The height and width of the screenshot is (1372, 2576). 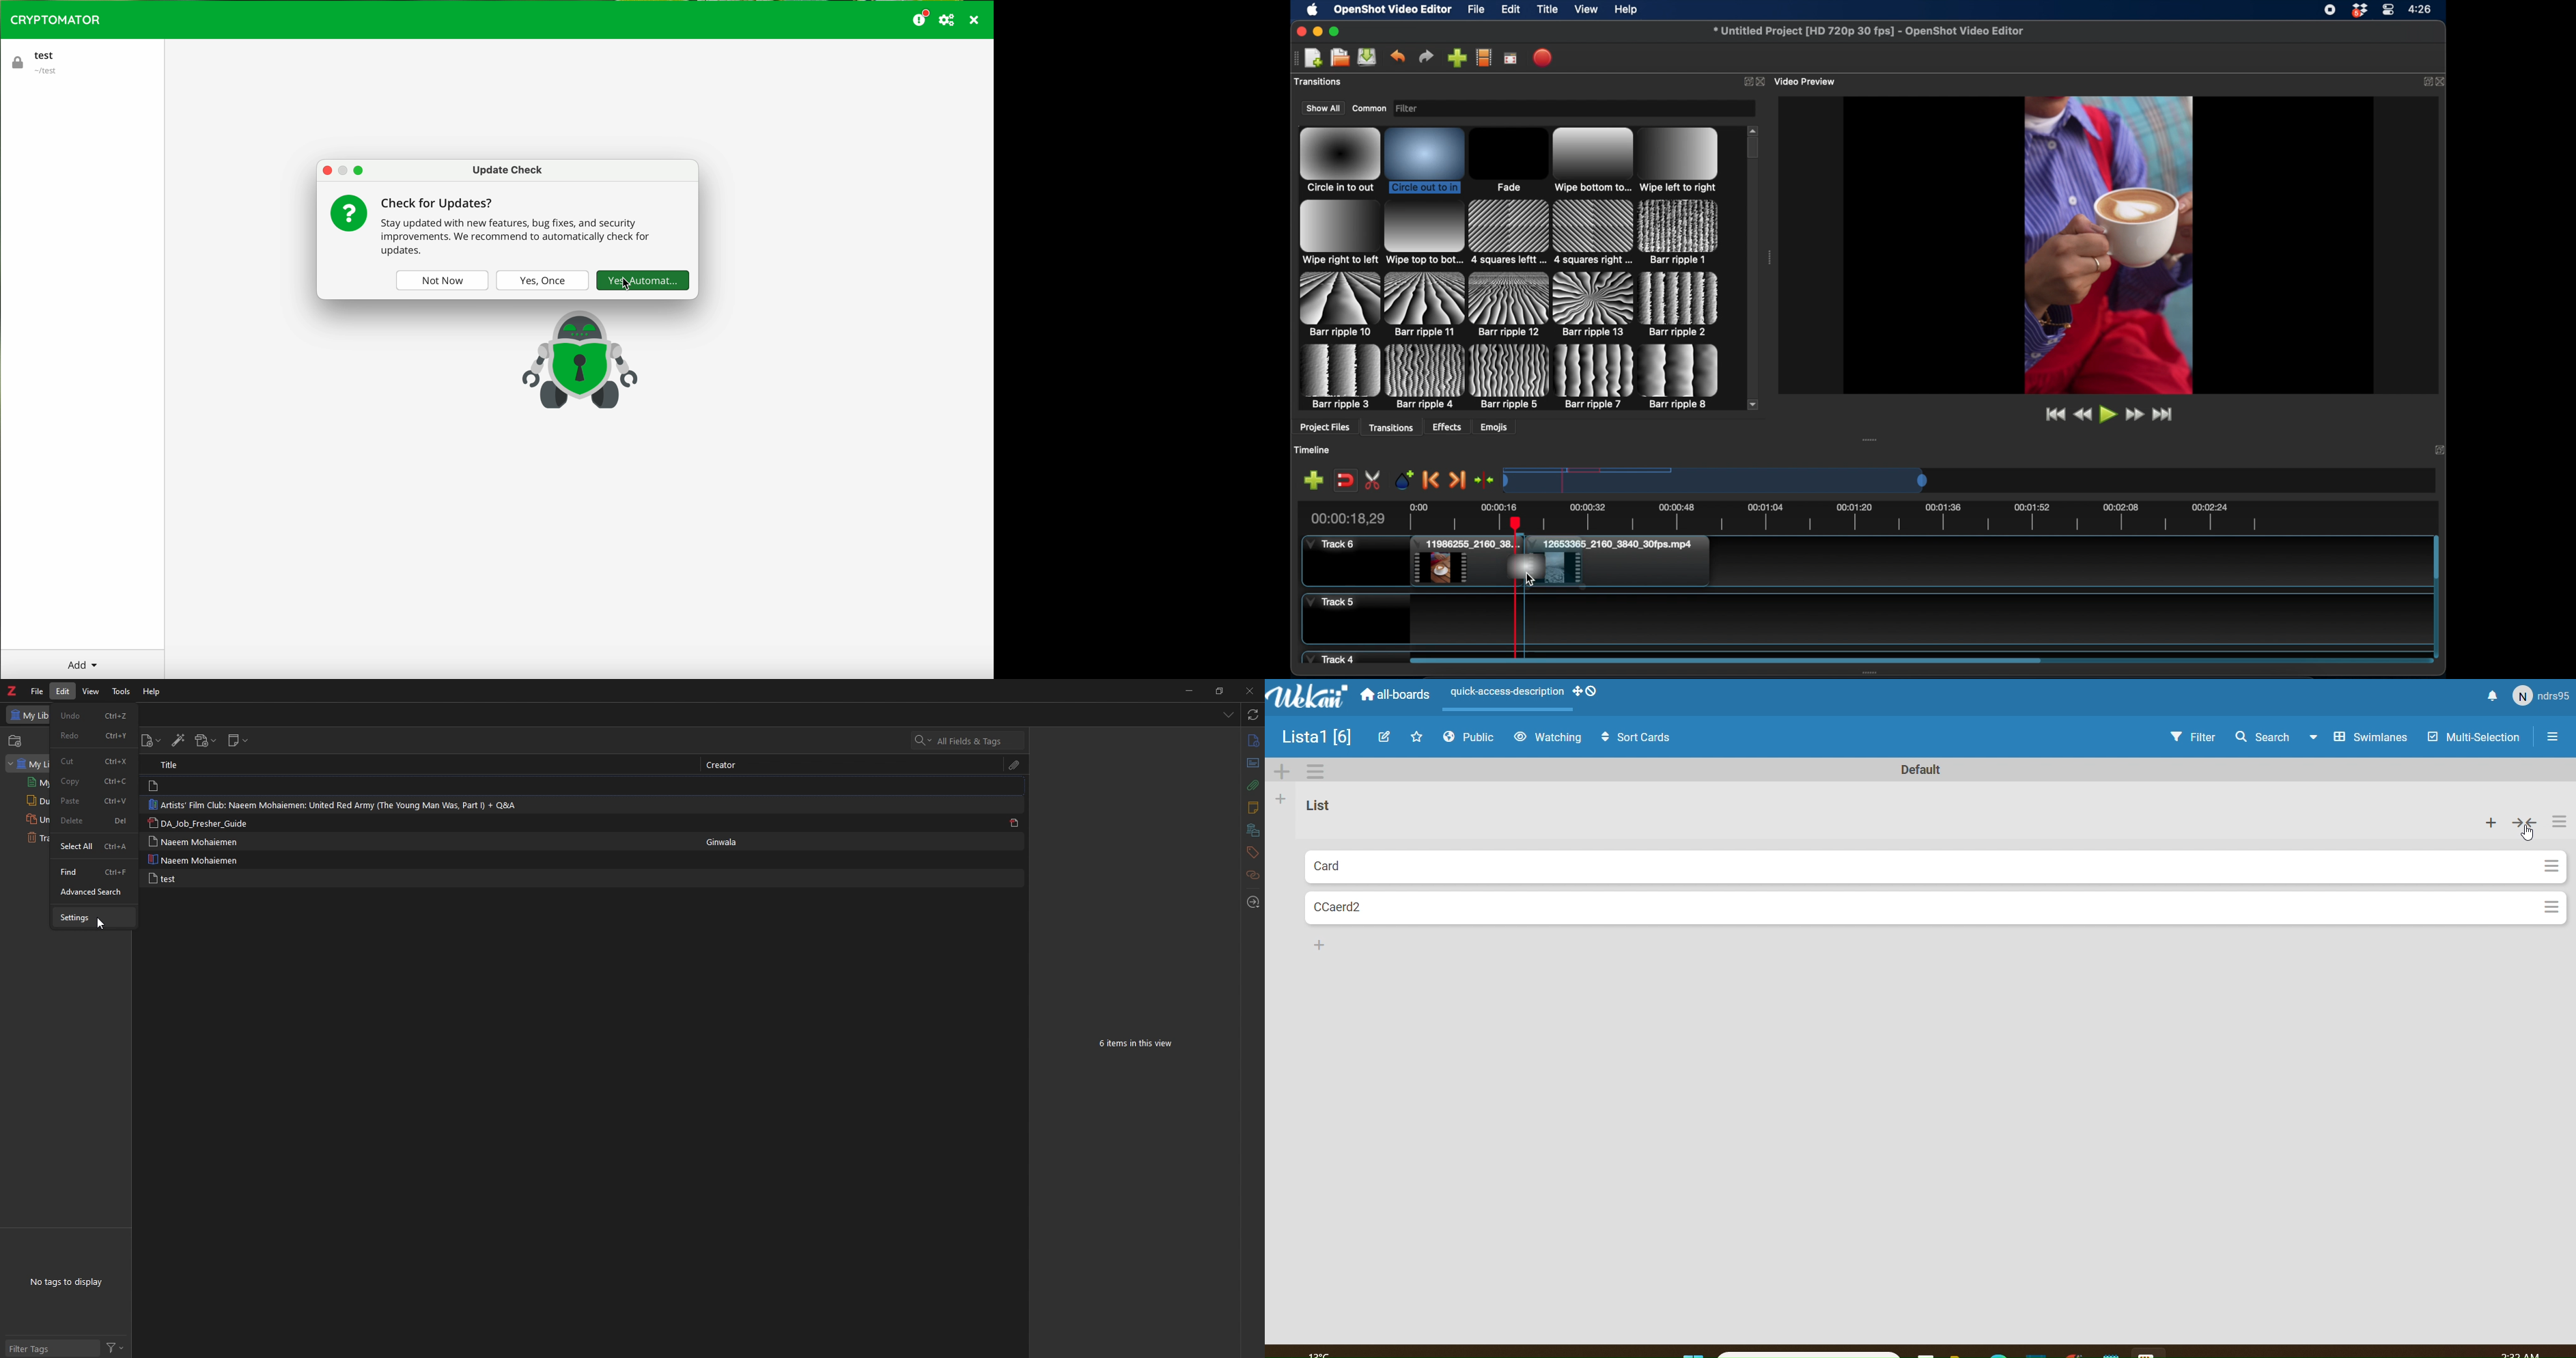 I want to click on filter tags, so click(x=51, y=1347).